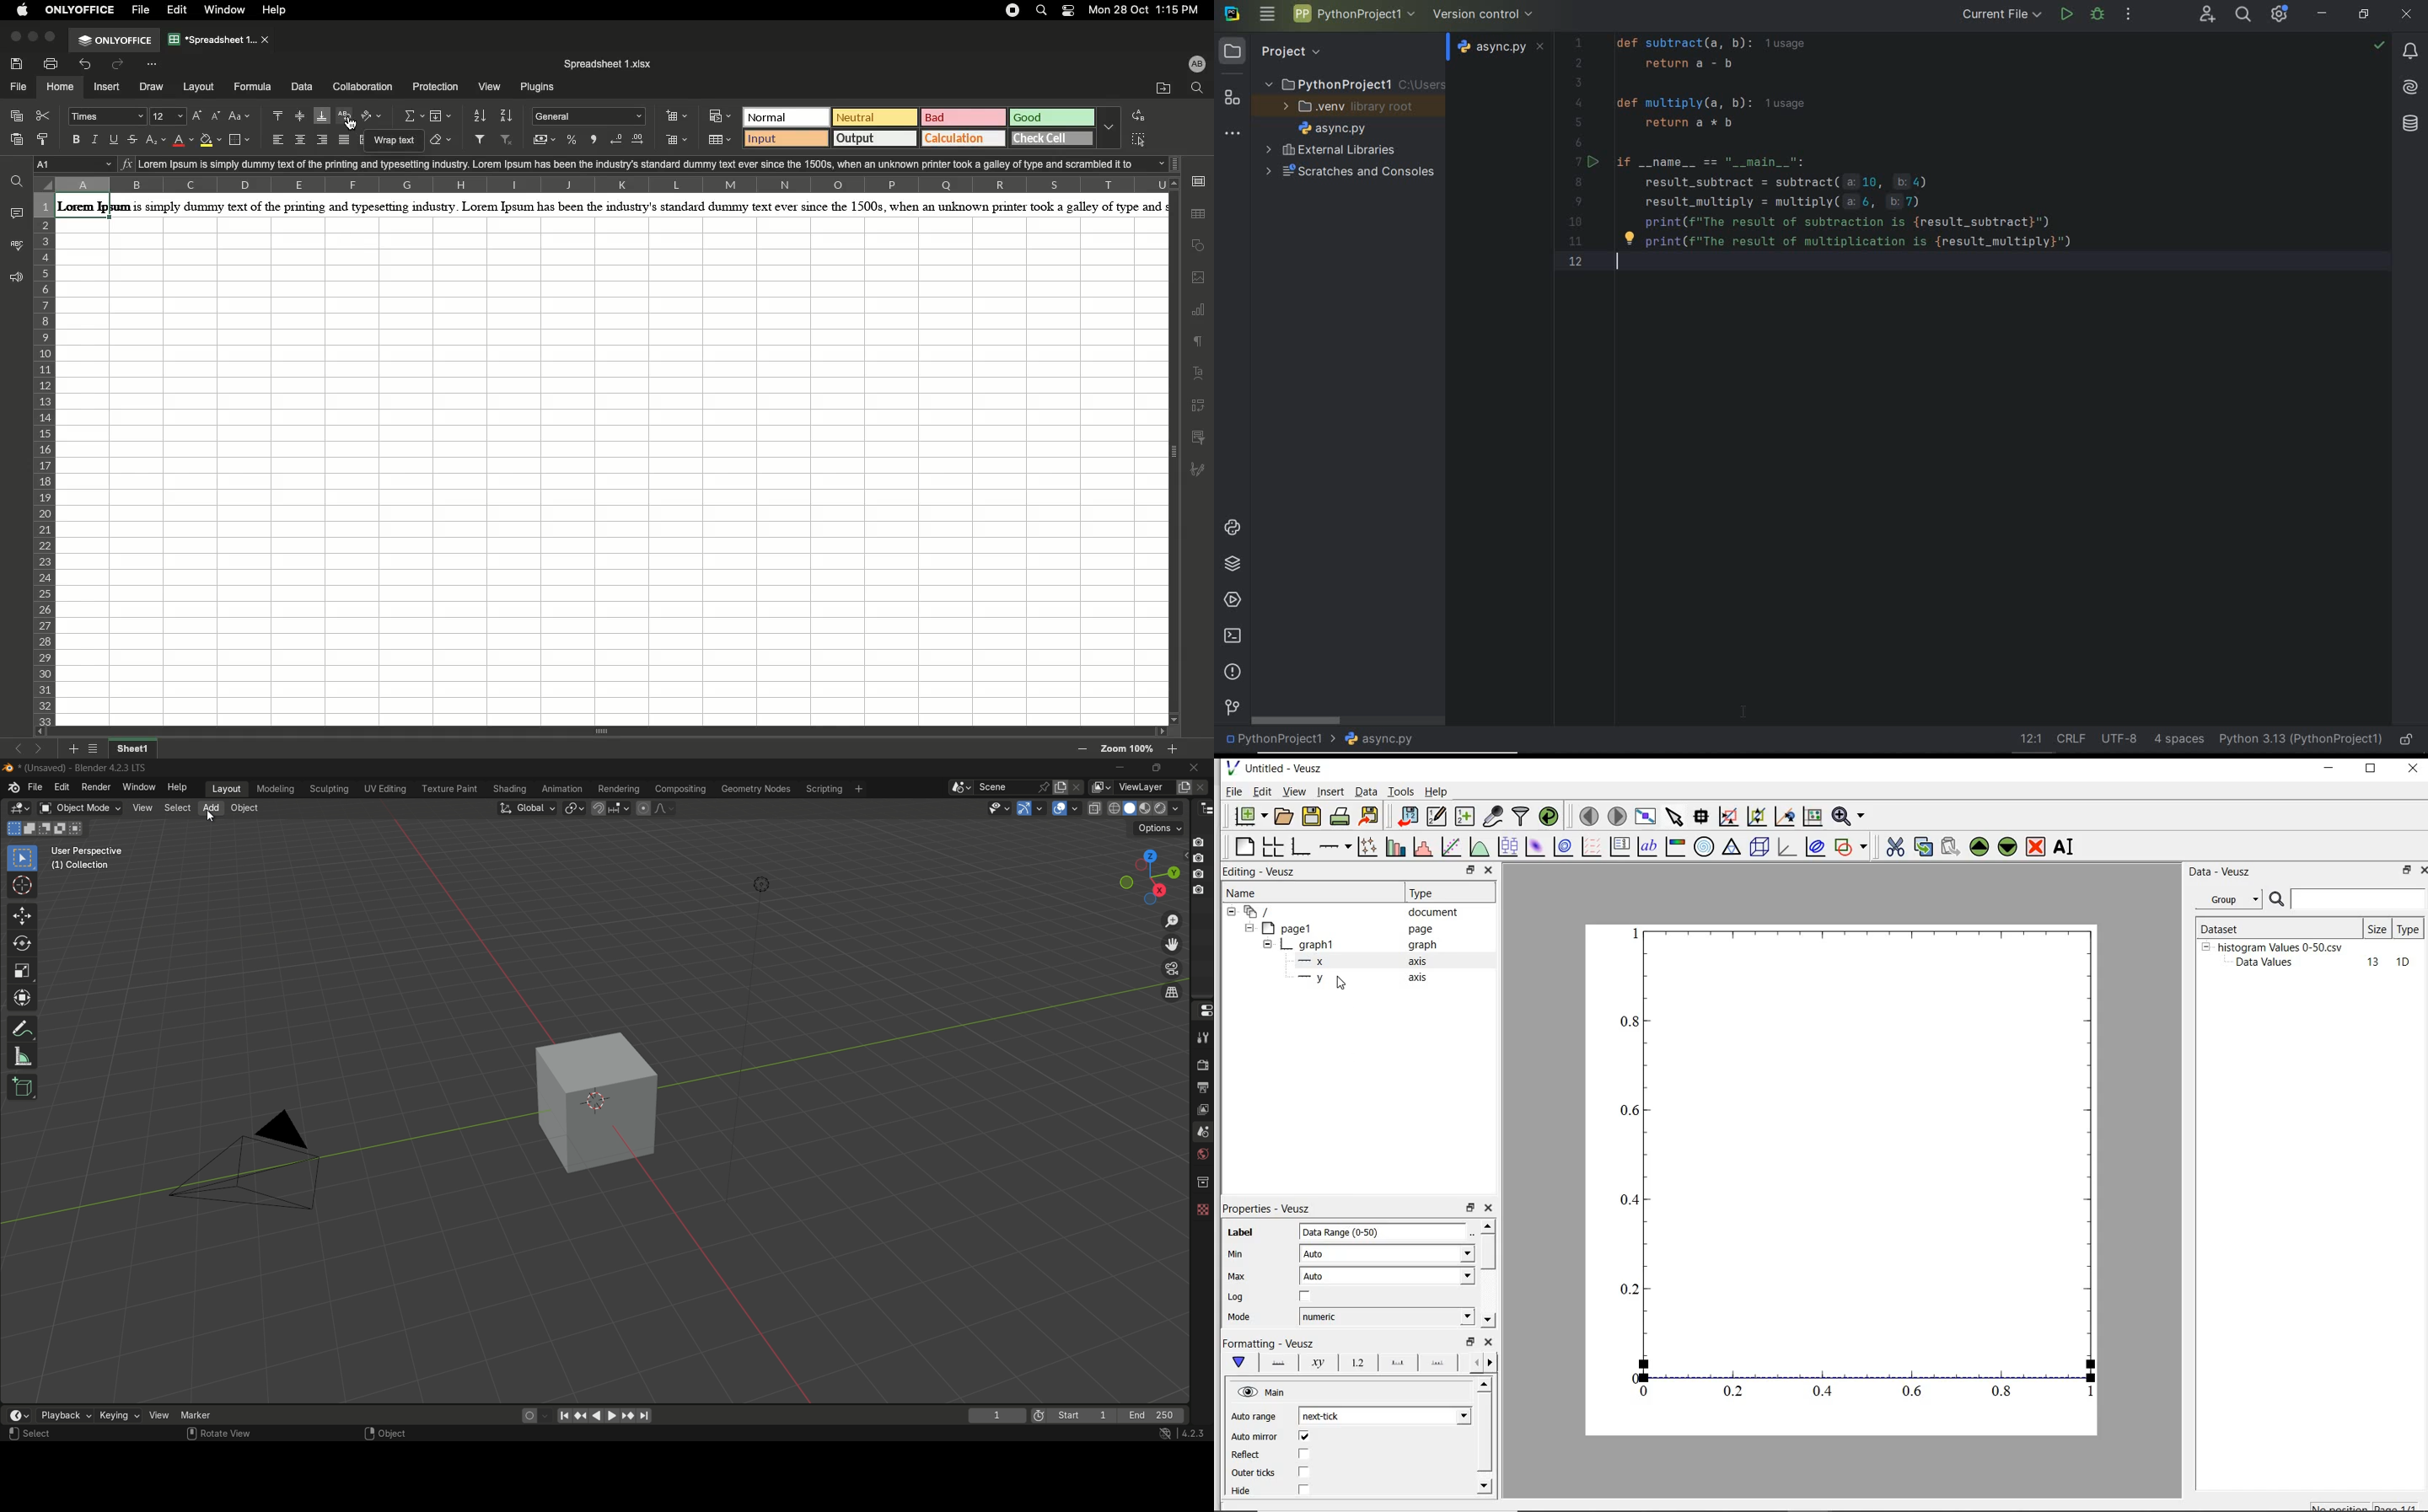 The image size is (2436, 1512). I want to click on Recording, so click(1013, 11).